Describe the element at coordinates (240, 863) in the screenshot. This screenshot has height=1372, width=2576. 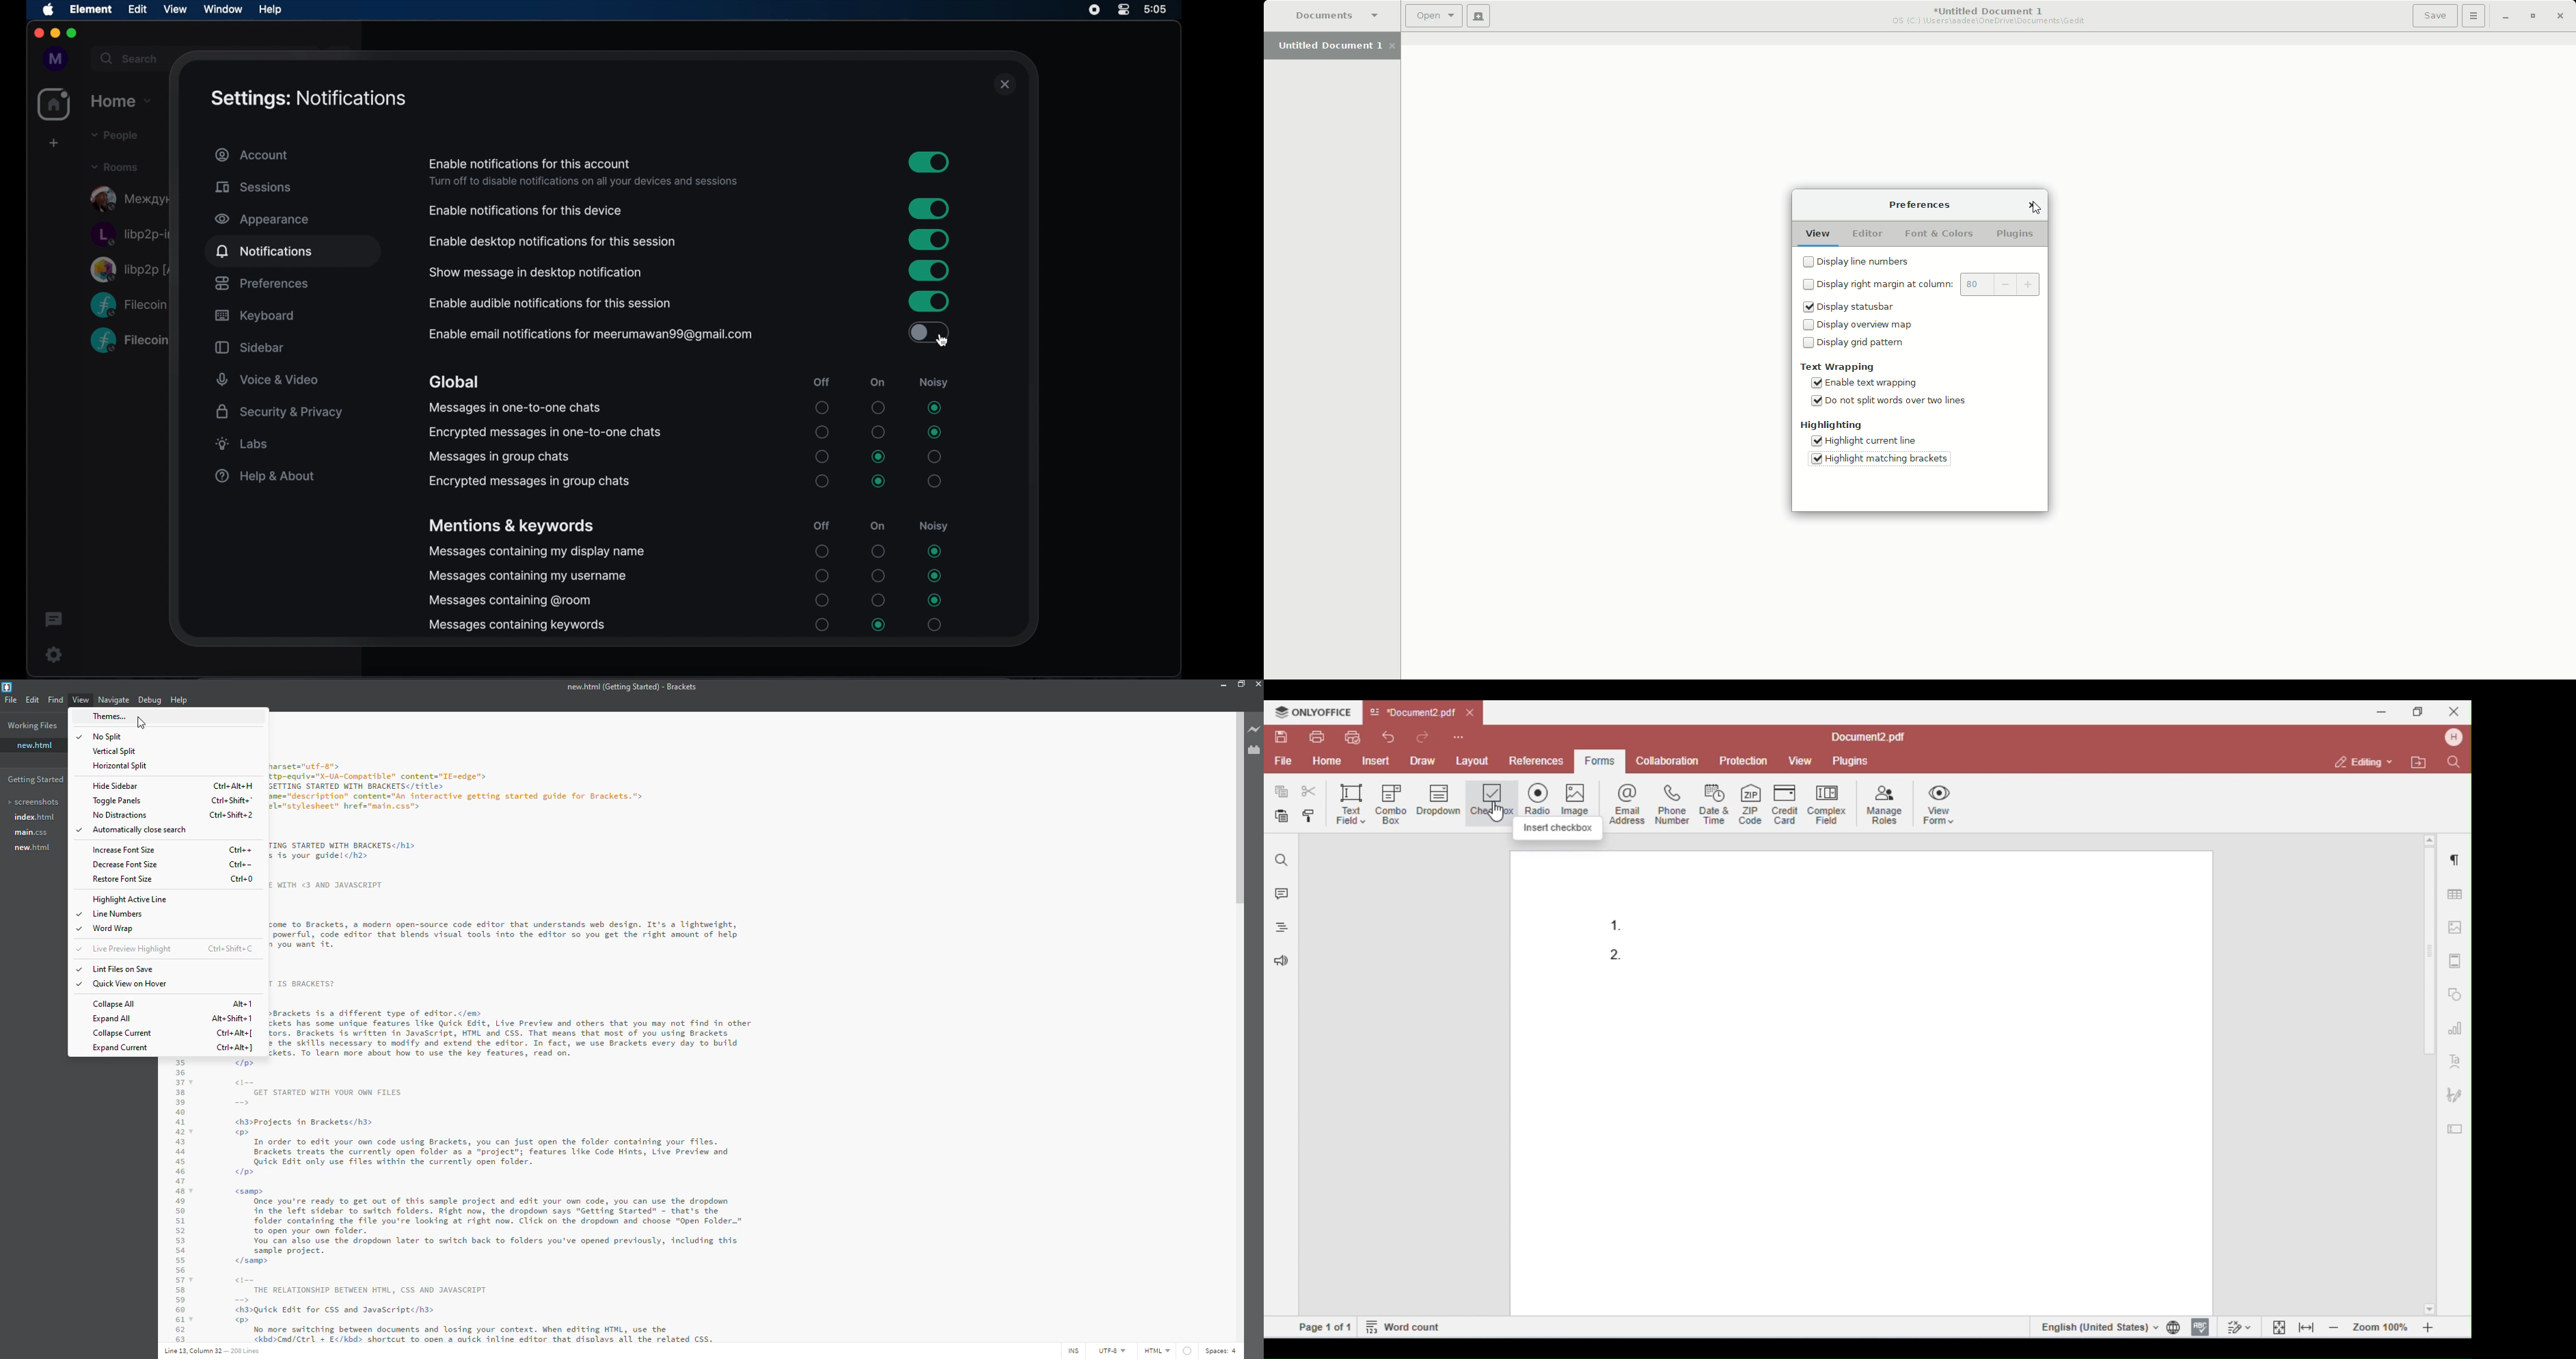
I see `shortcut` at that location.